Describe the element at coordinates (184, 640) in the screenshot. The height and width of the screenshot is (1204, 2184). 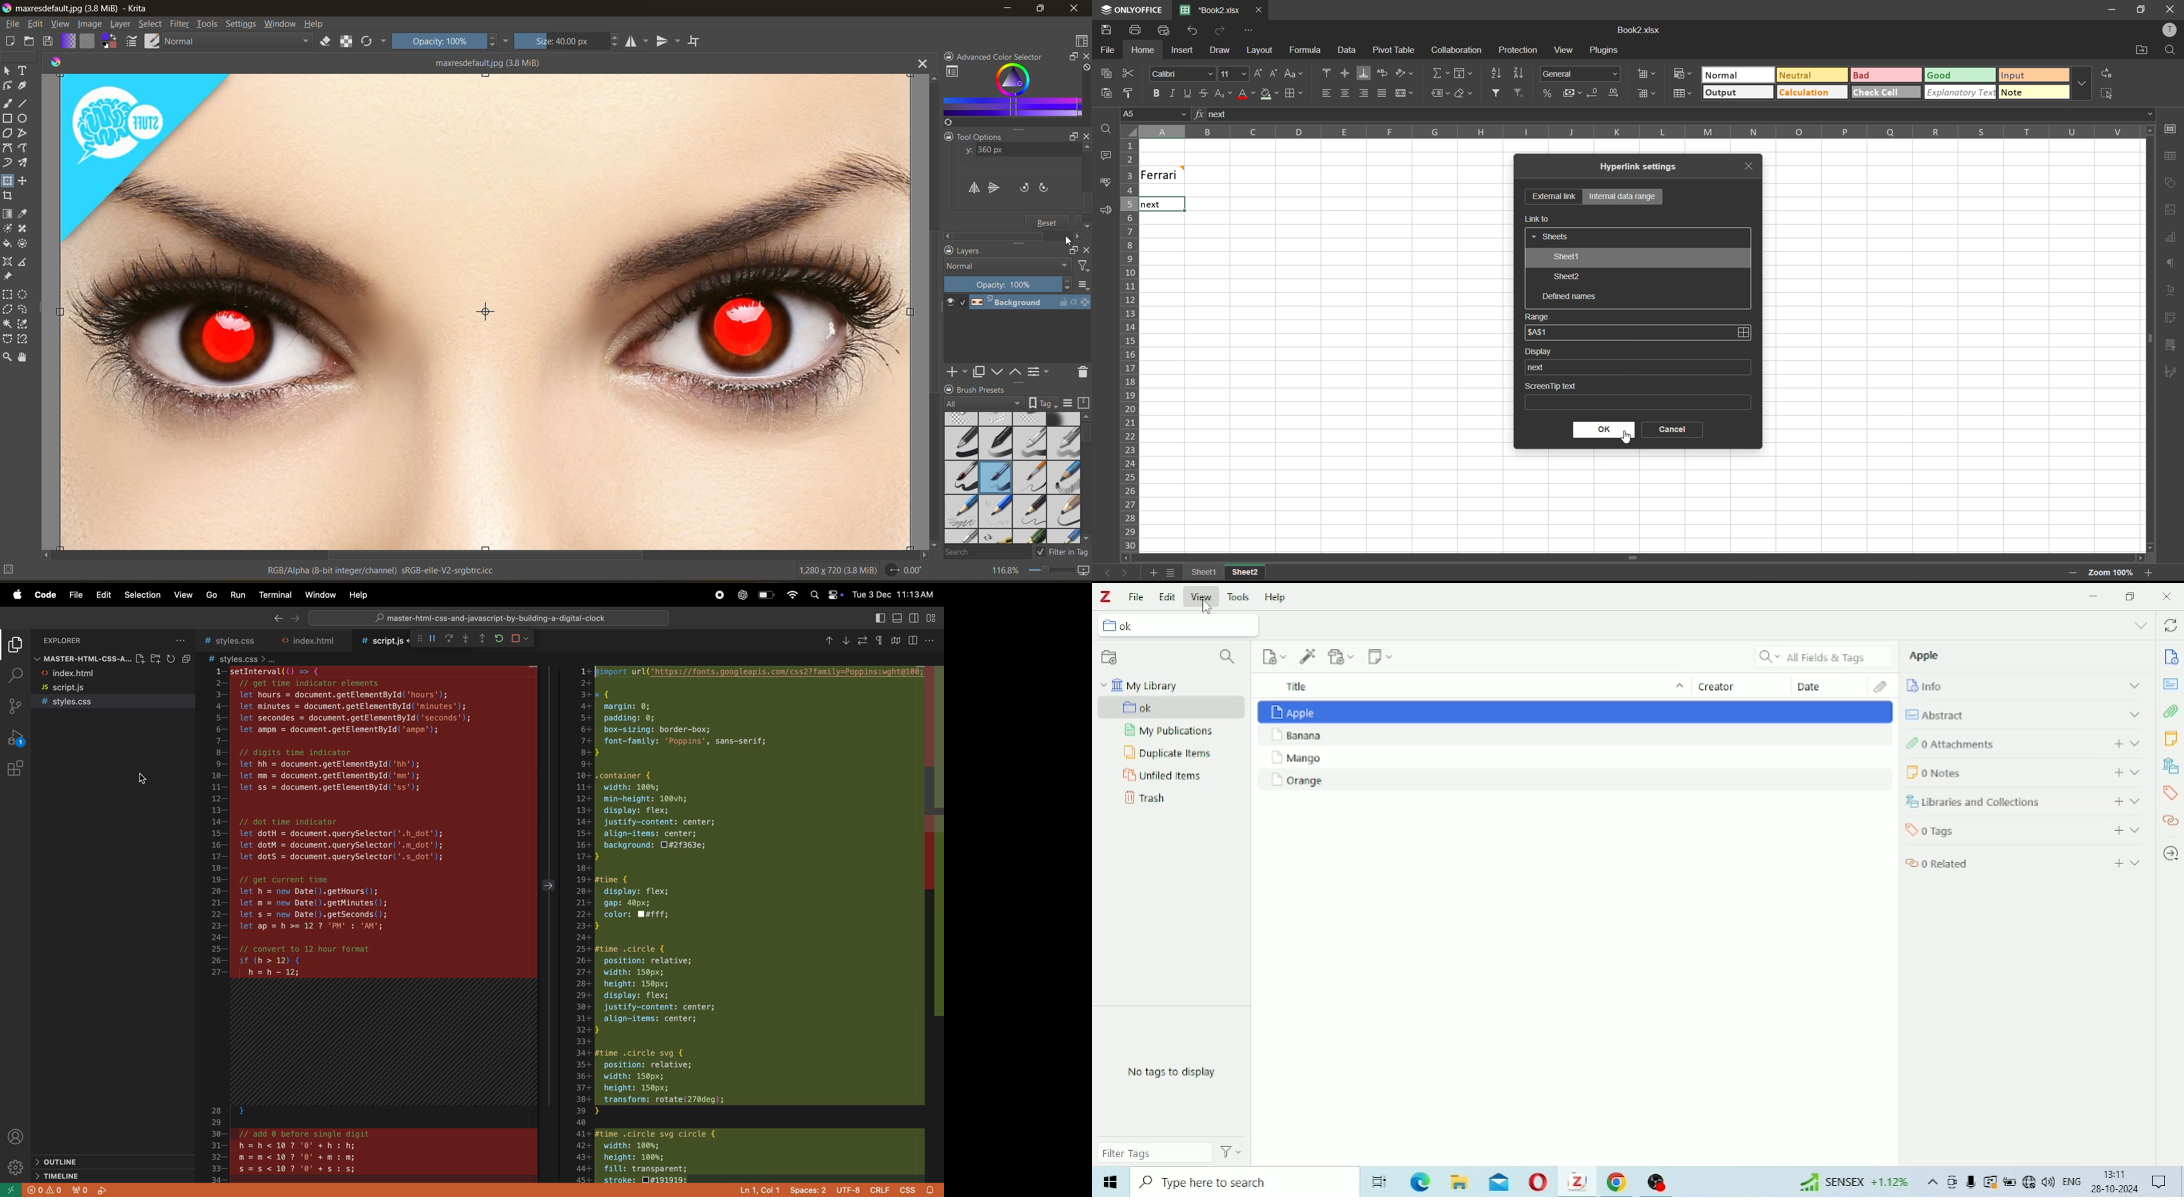
I see `options` at that location.